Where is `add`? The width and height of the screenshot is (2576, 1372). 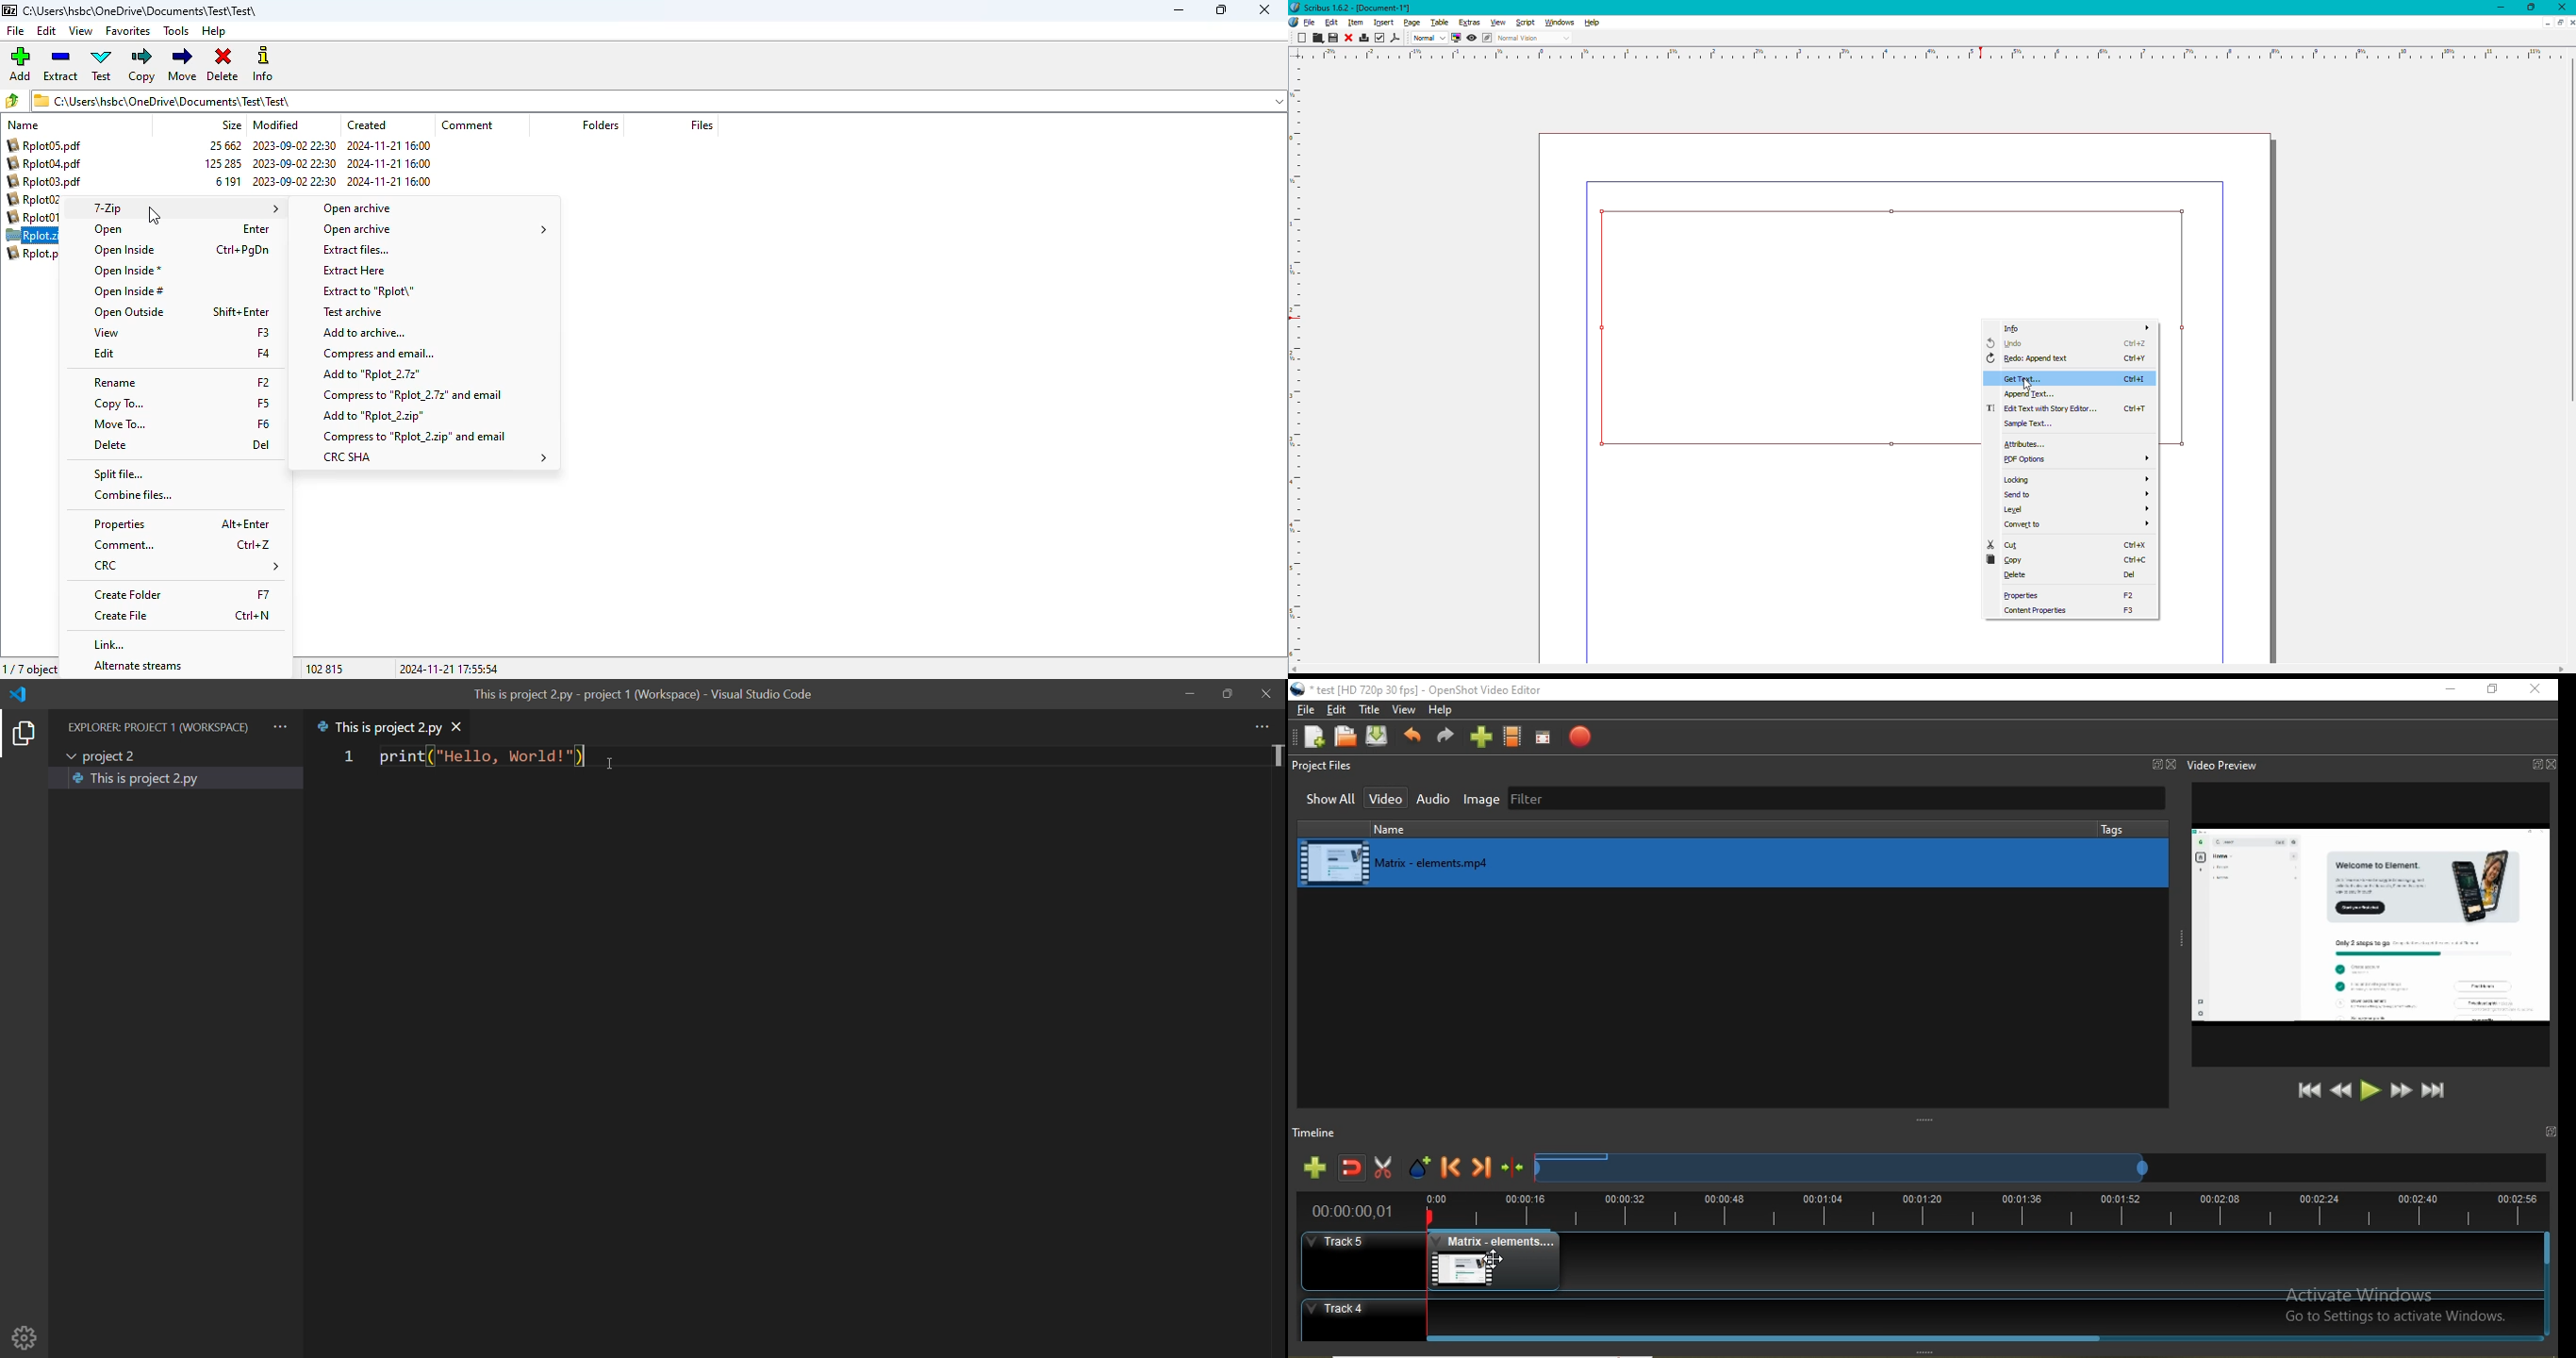 add is located at coordinates (19, 63).